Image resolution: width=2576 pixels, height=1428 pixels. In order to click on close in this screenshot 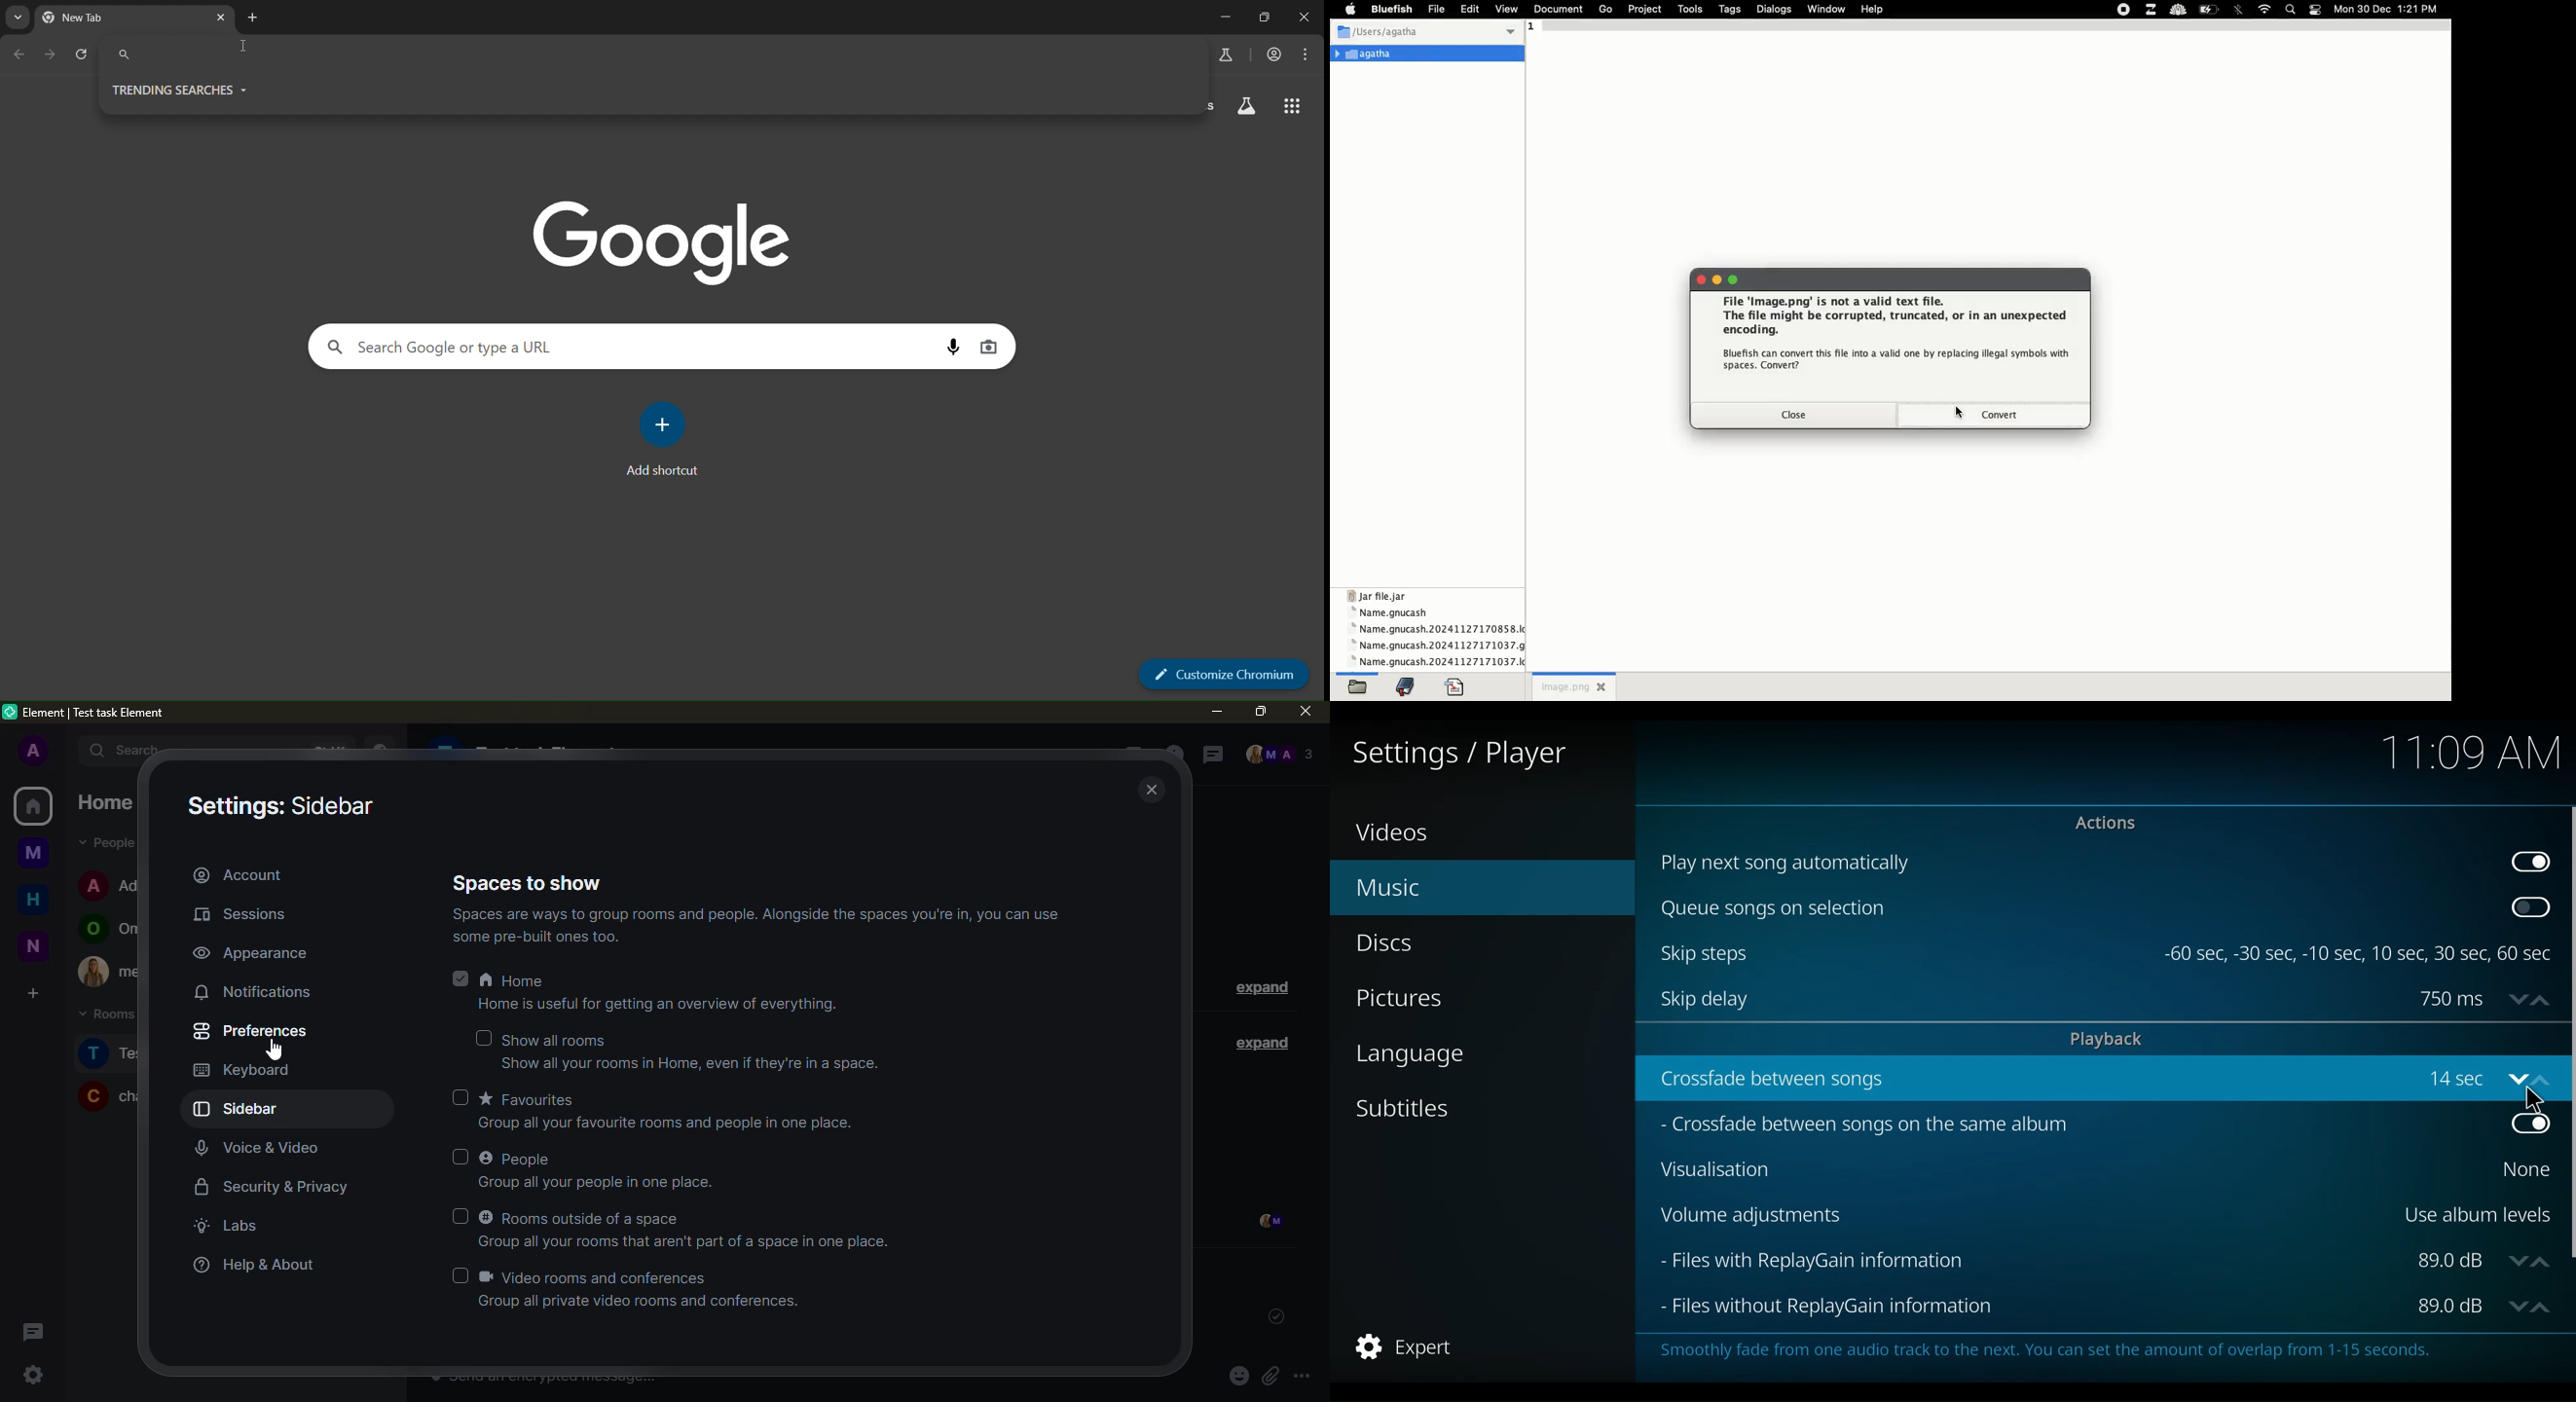, I will do `click(1599, 687)`.